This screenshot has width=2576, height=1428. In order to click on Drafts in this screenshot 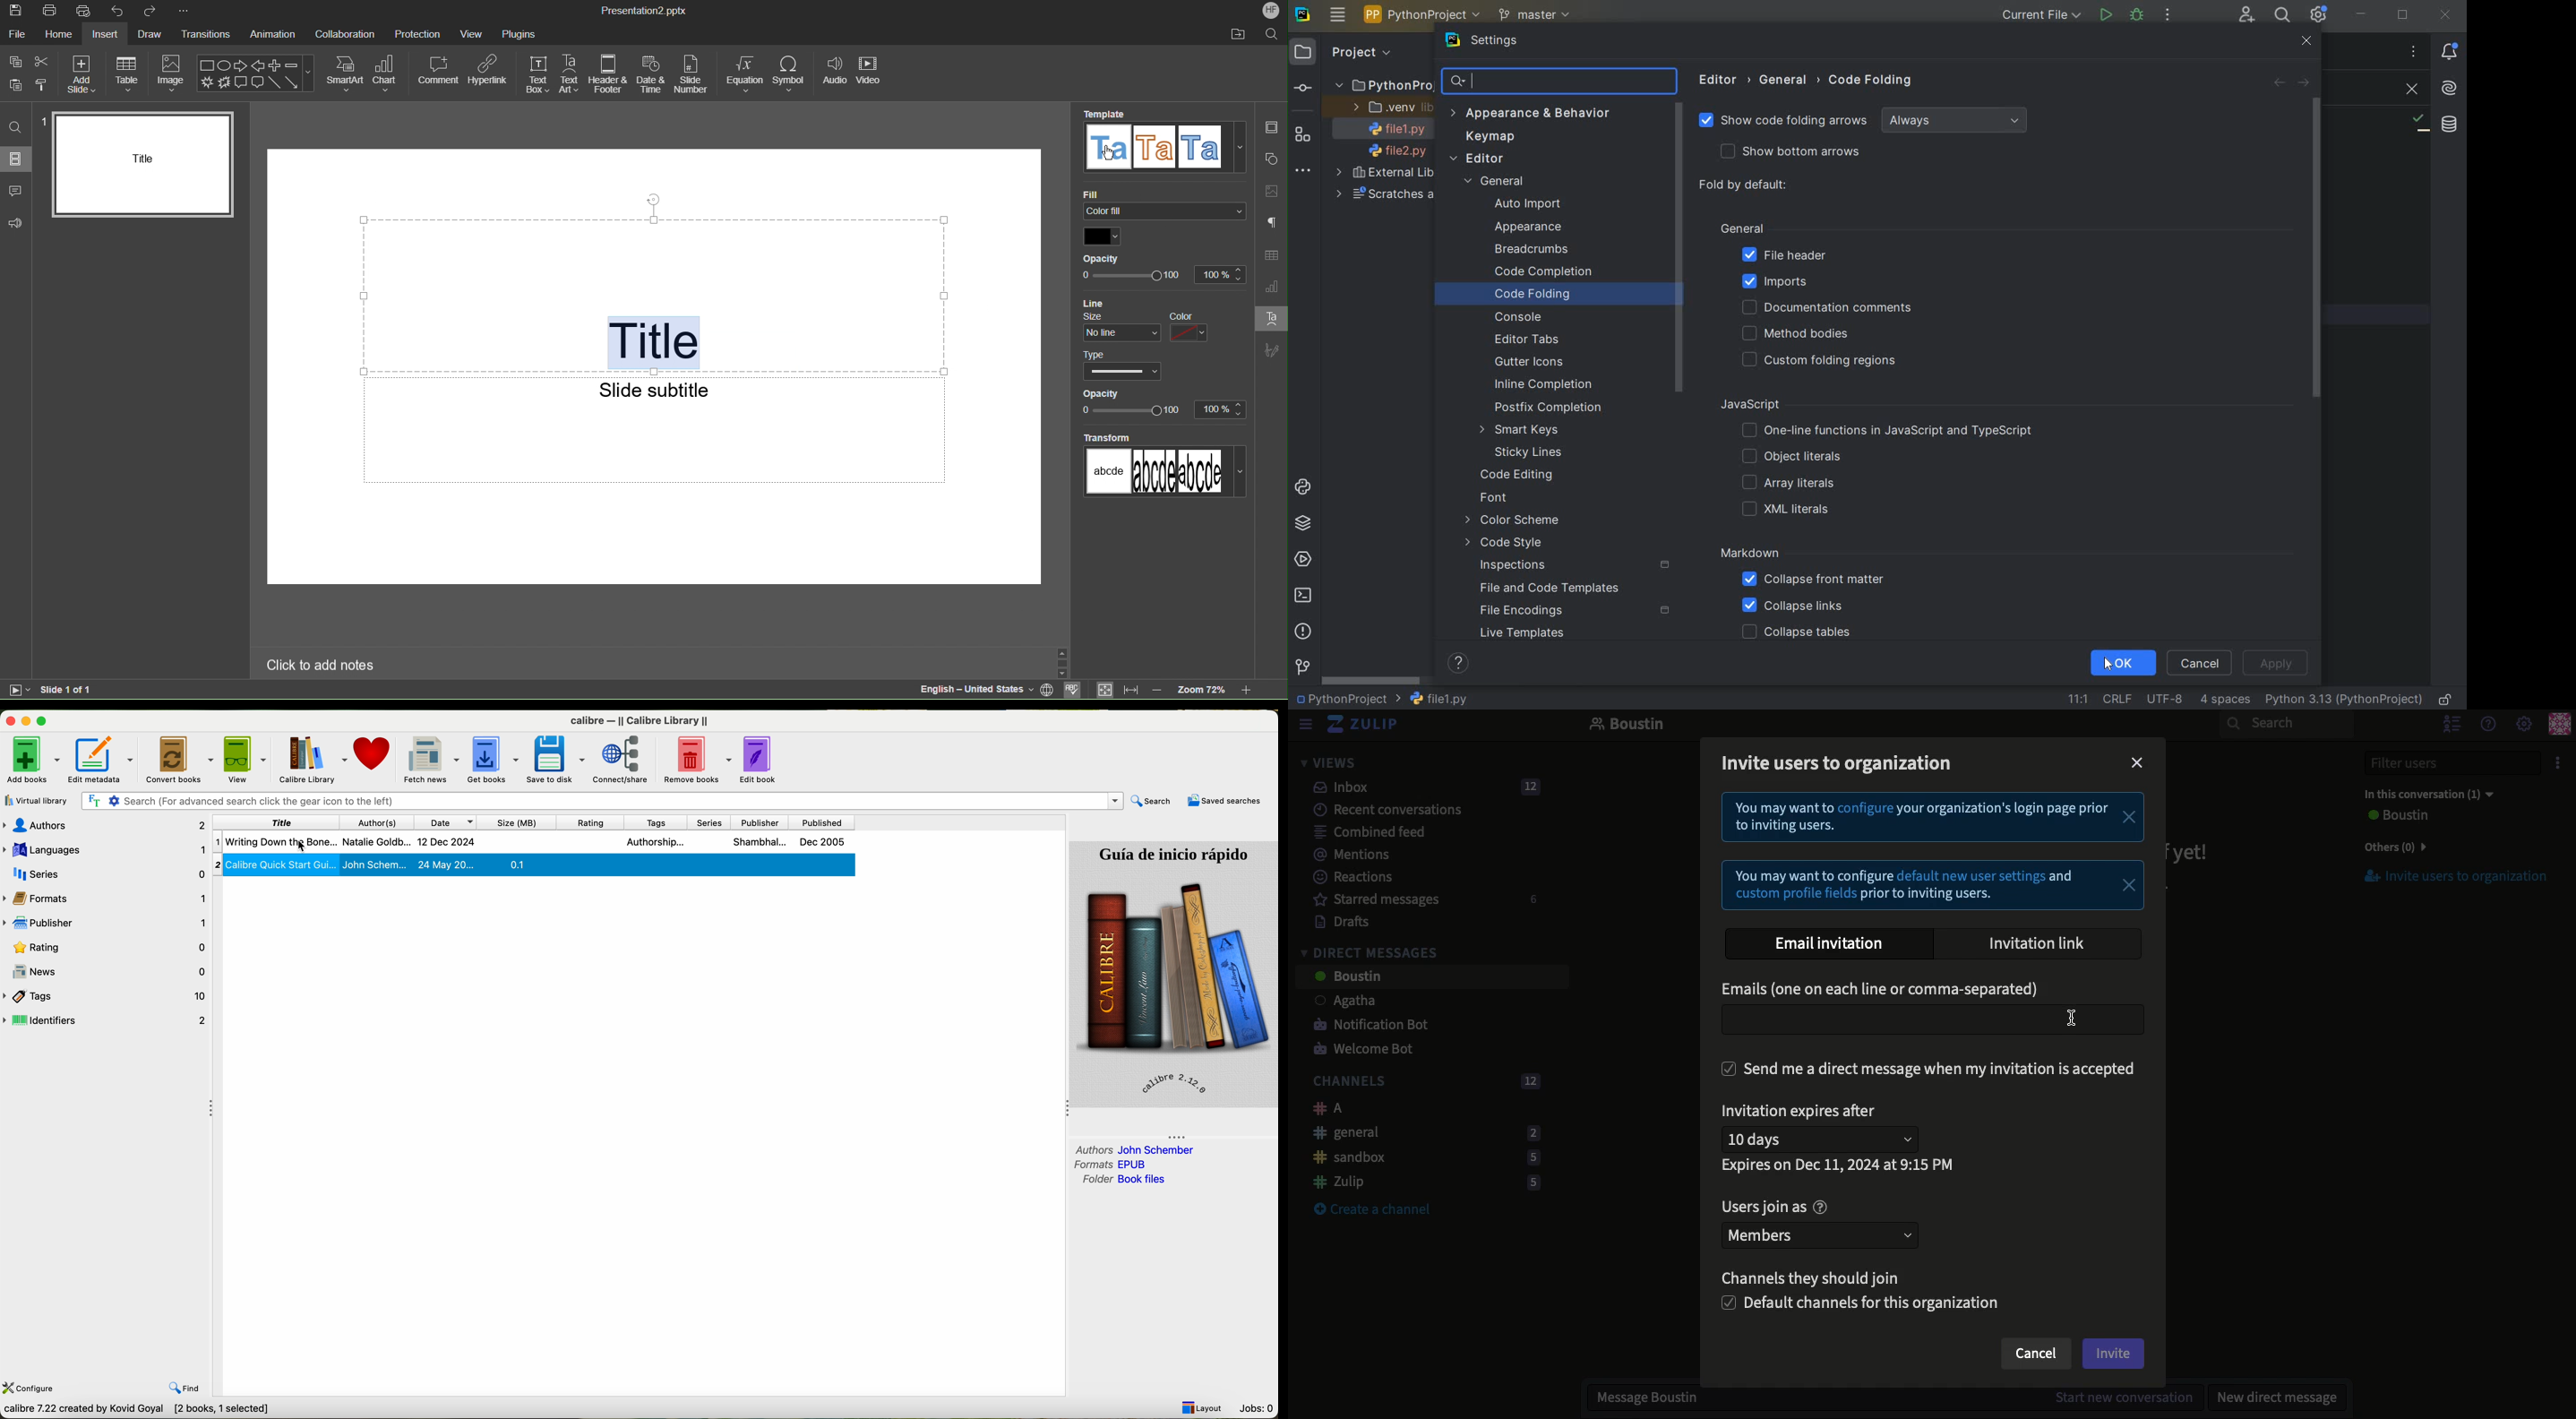, I will do `click(1334, 921)`.